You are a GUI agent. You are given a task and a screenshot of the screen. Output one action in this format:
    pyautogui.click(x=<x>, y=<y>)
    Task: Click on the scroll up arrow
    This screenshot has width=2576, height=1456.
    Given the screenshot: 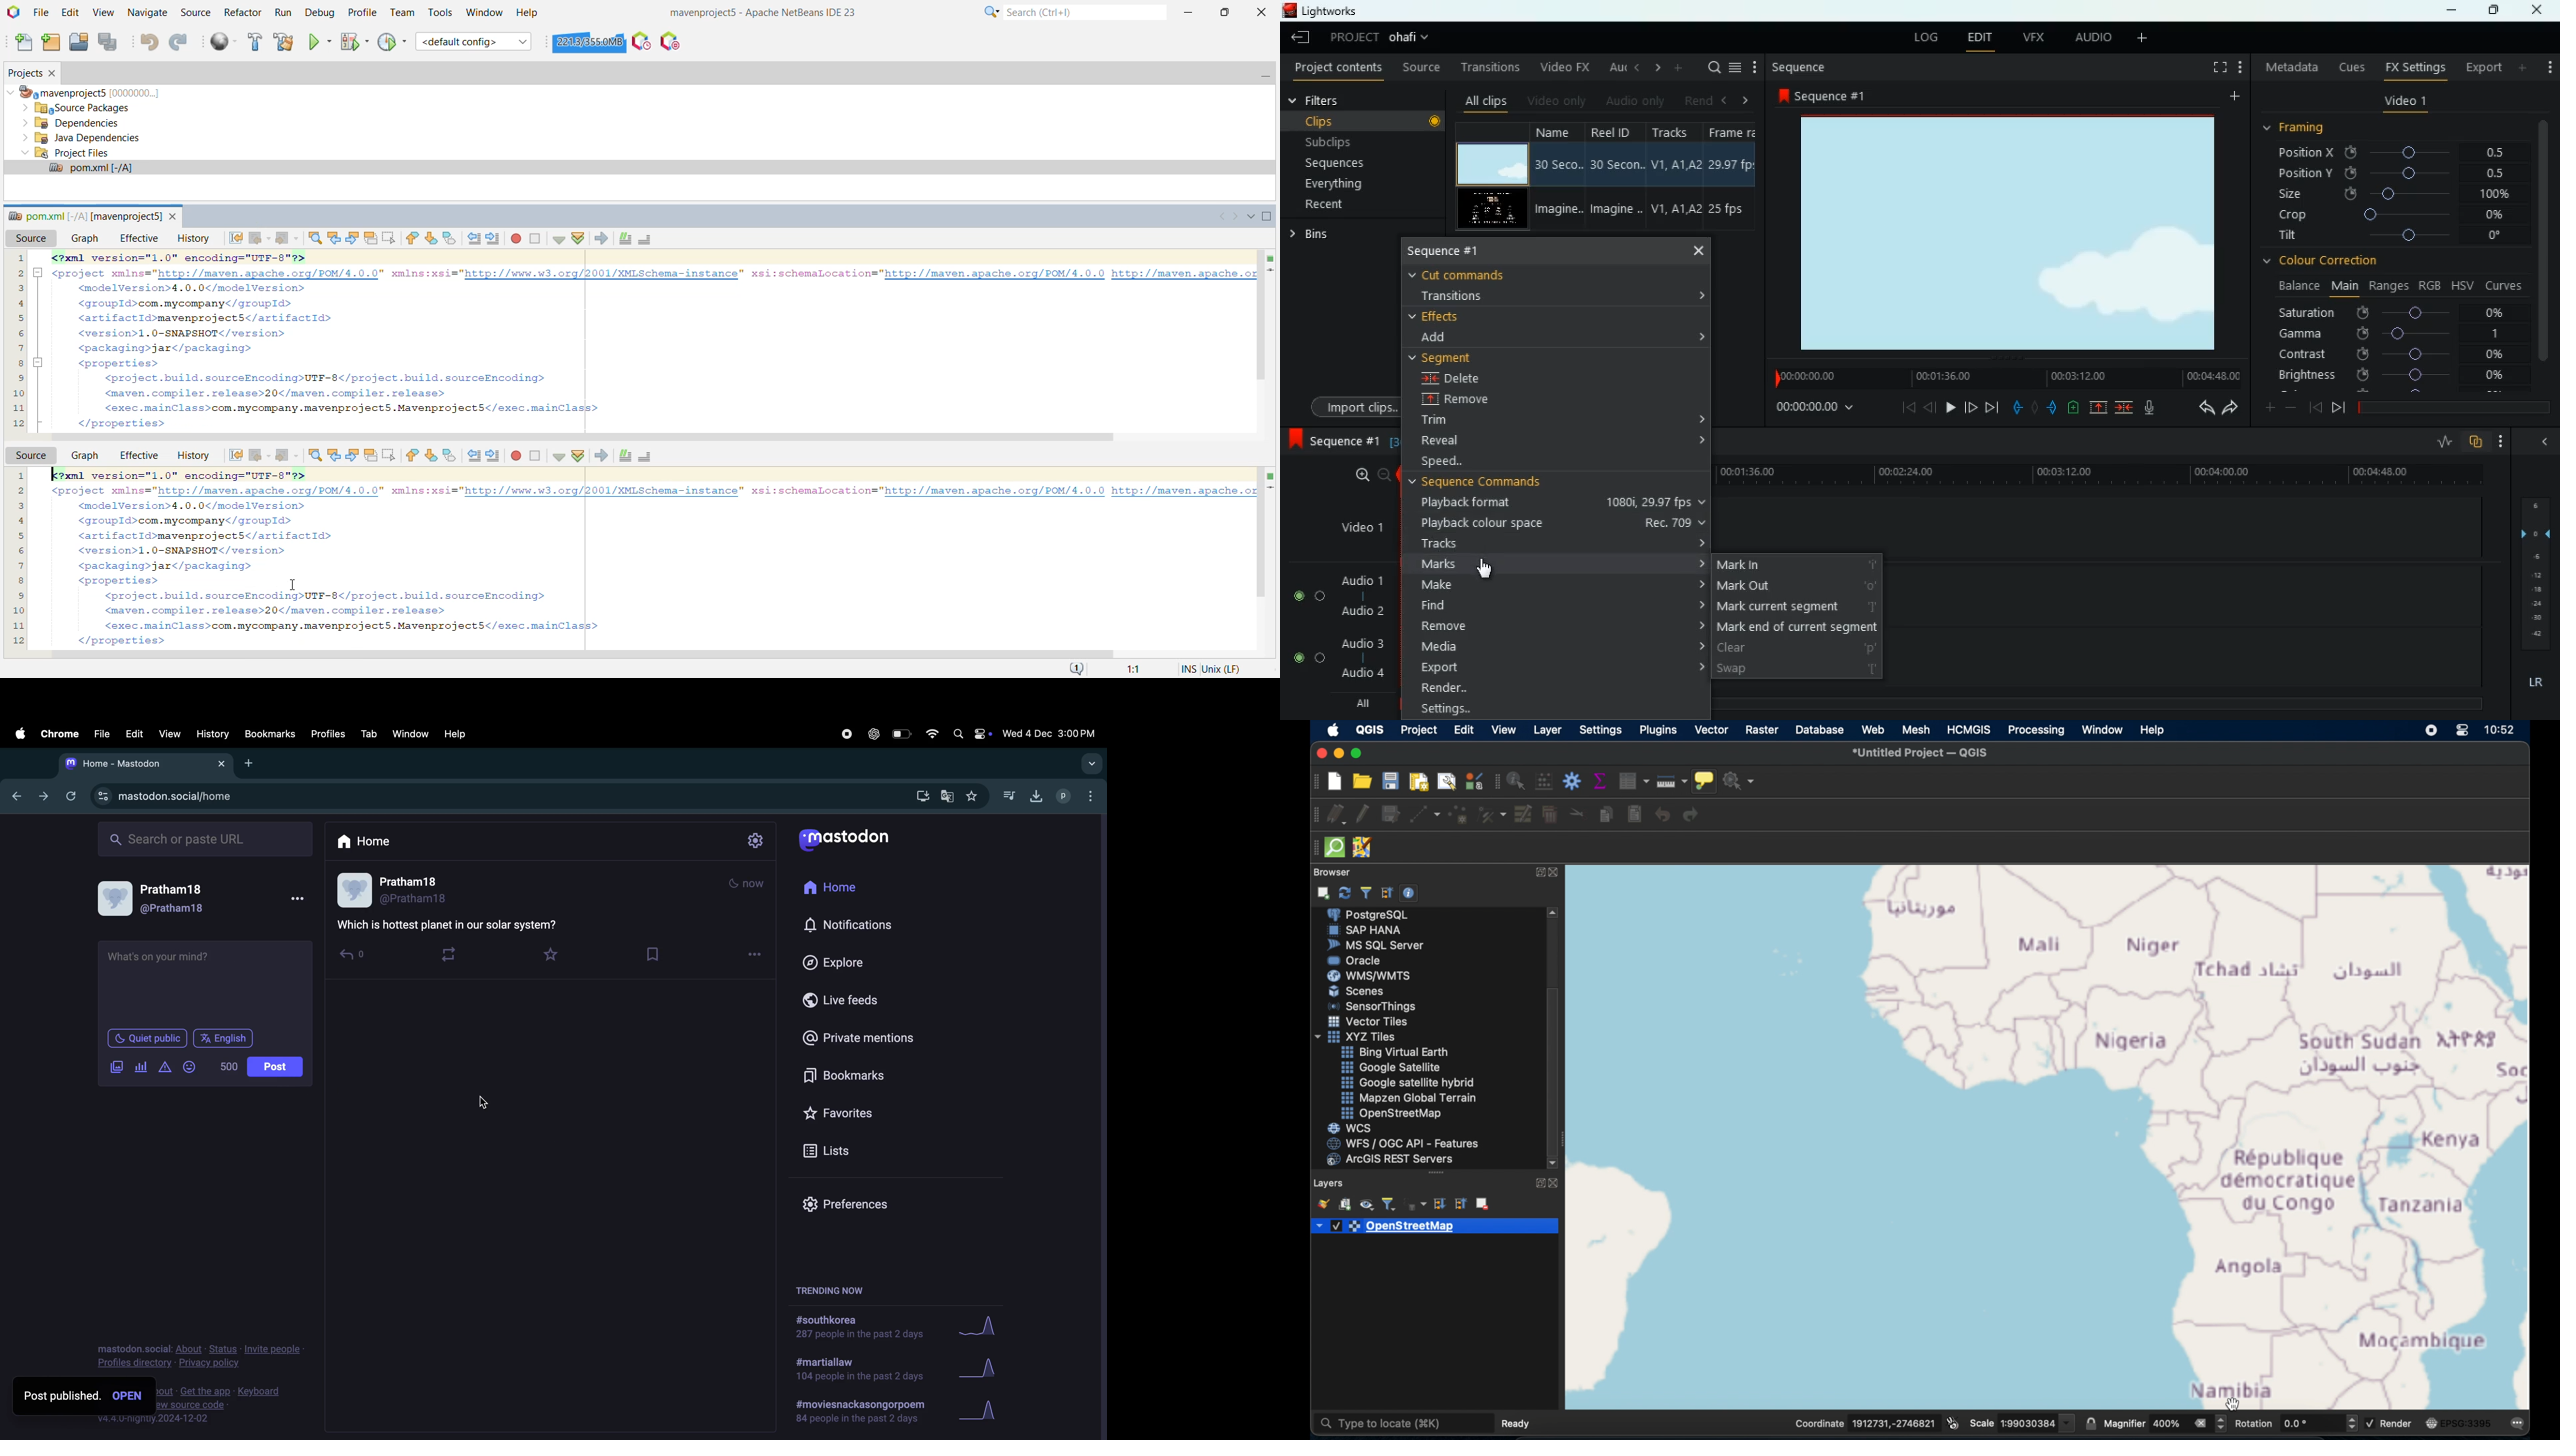 What is the action you would take?
    pyautogui.click(x=1551, y=912)
    